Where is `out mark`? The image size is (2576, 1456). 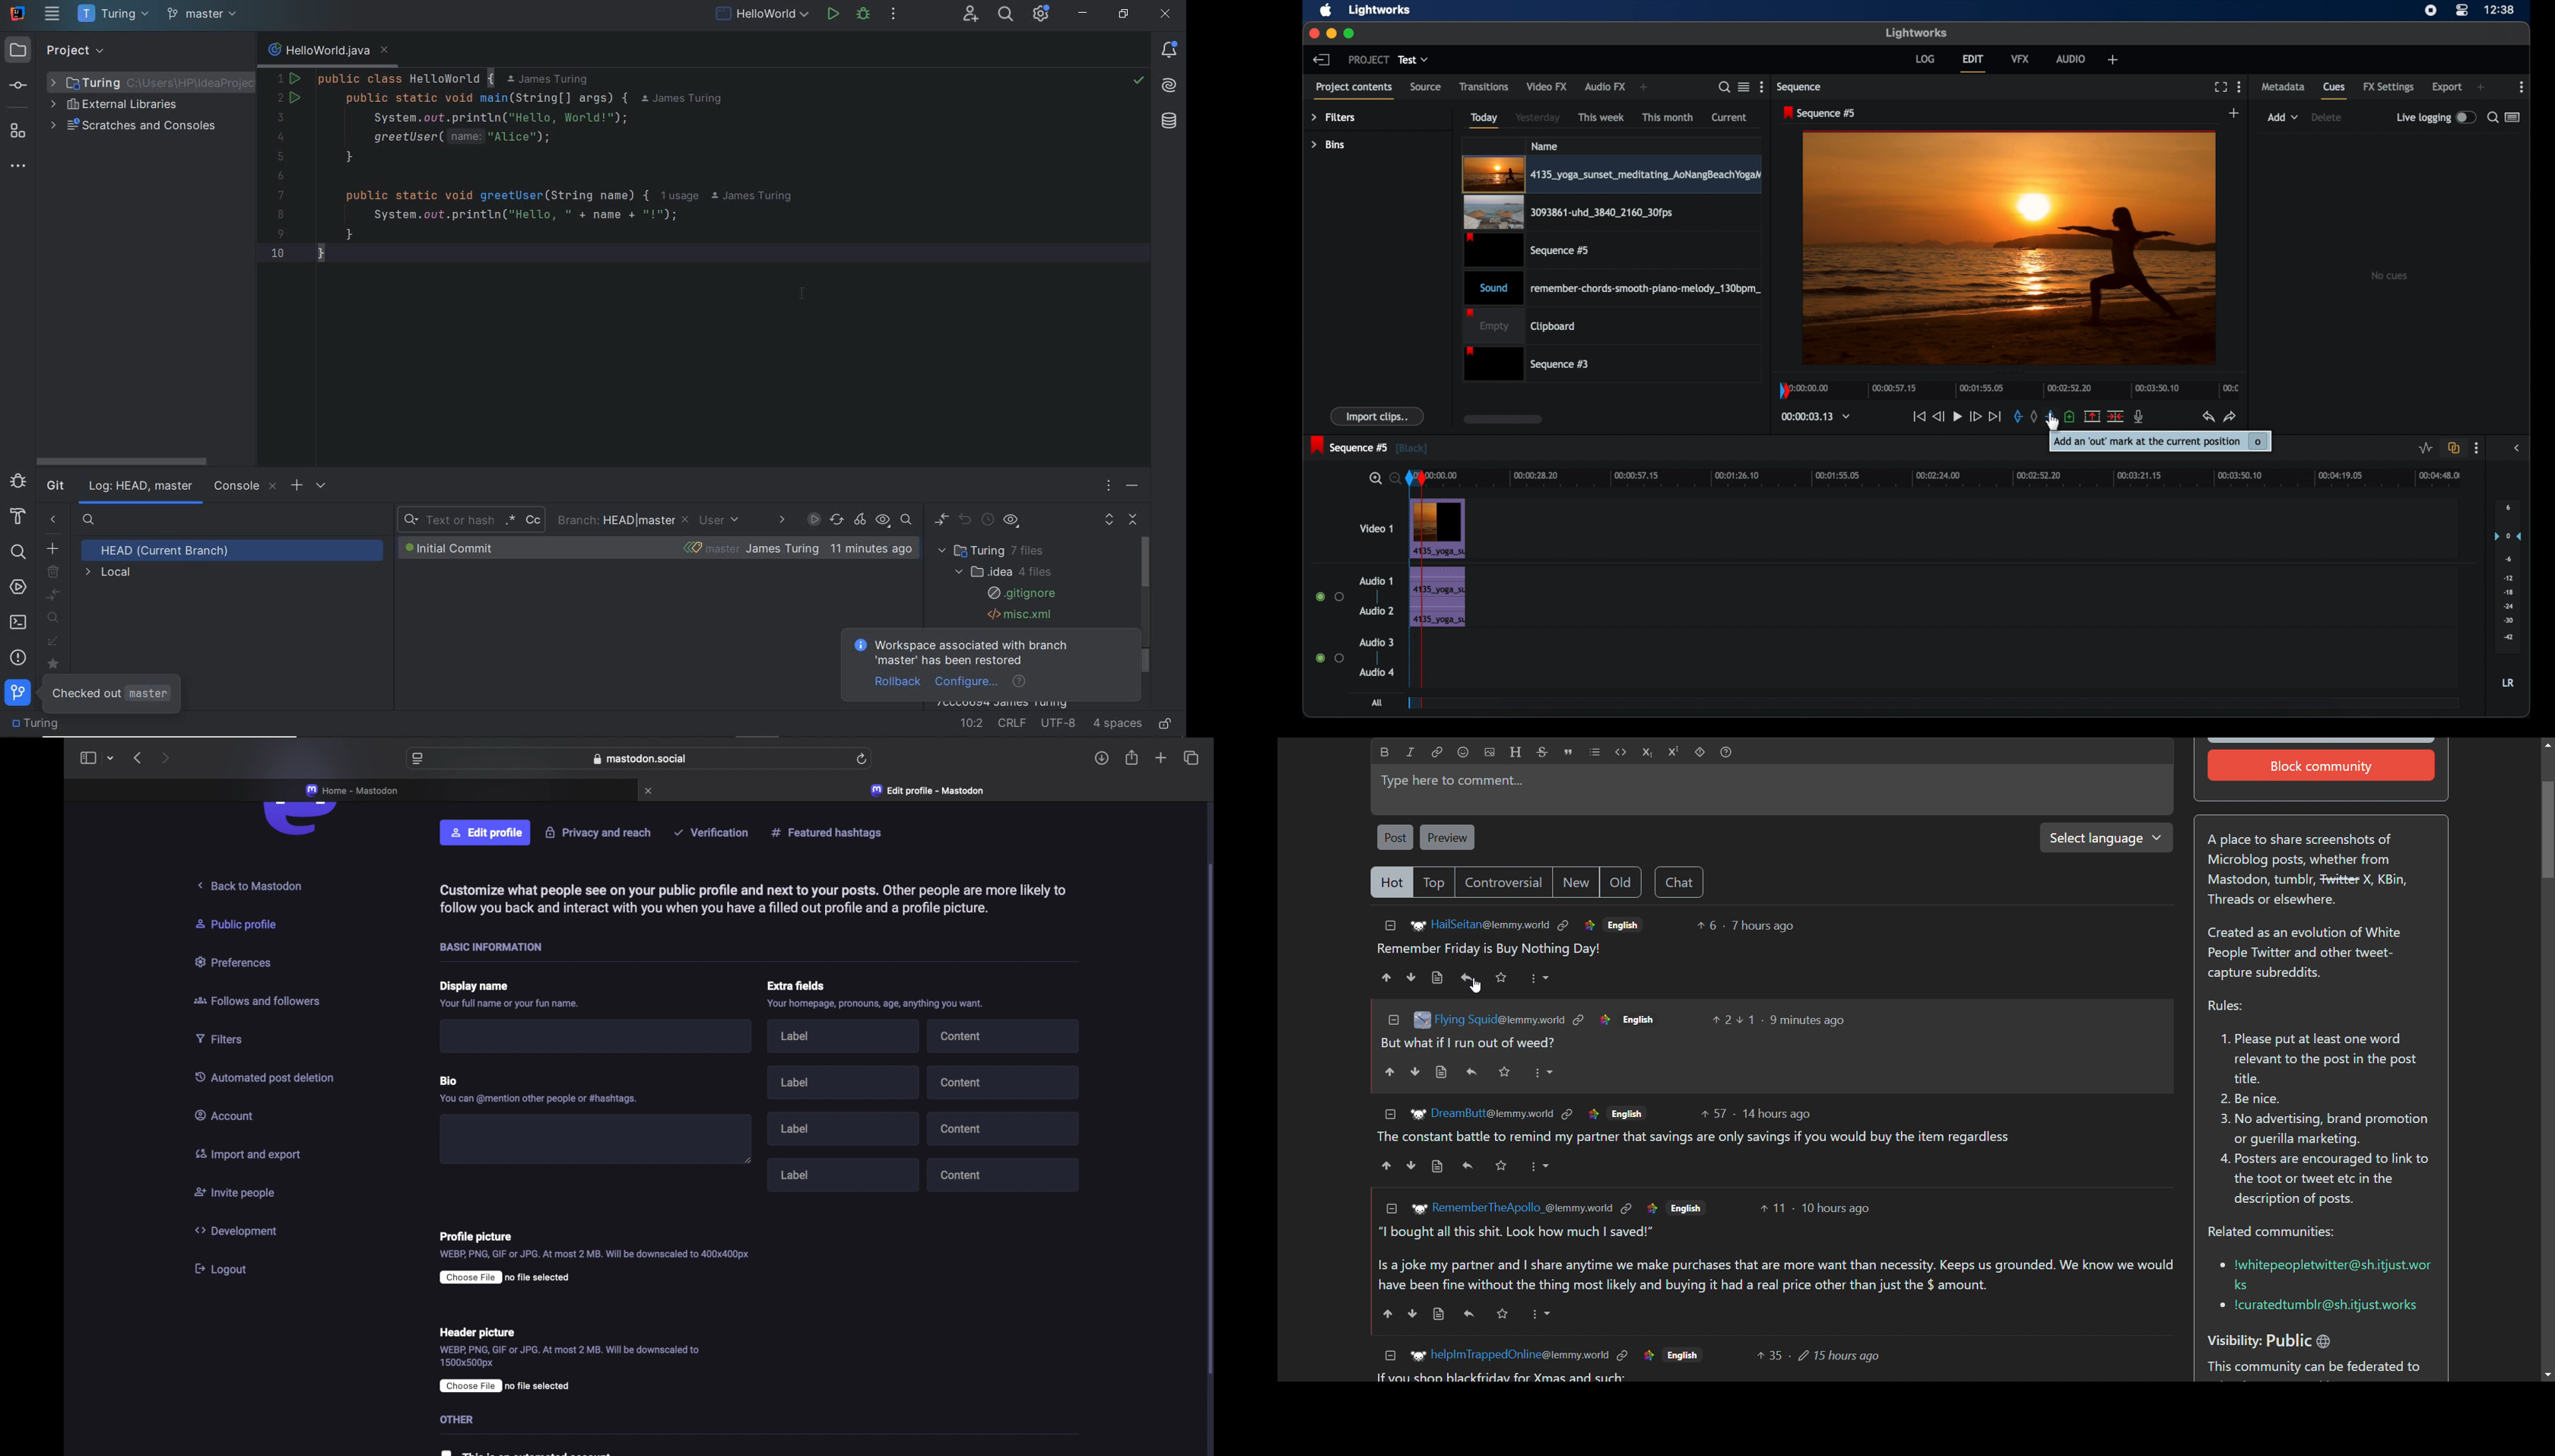 out mark is located at coordinates (2049, 416).